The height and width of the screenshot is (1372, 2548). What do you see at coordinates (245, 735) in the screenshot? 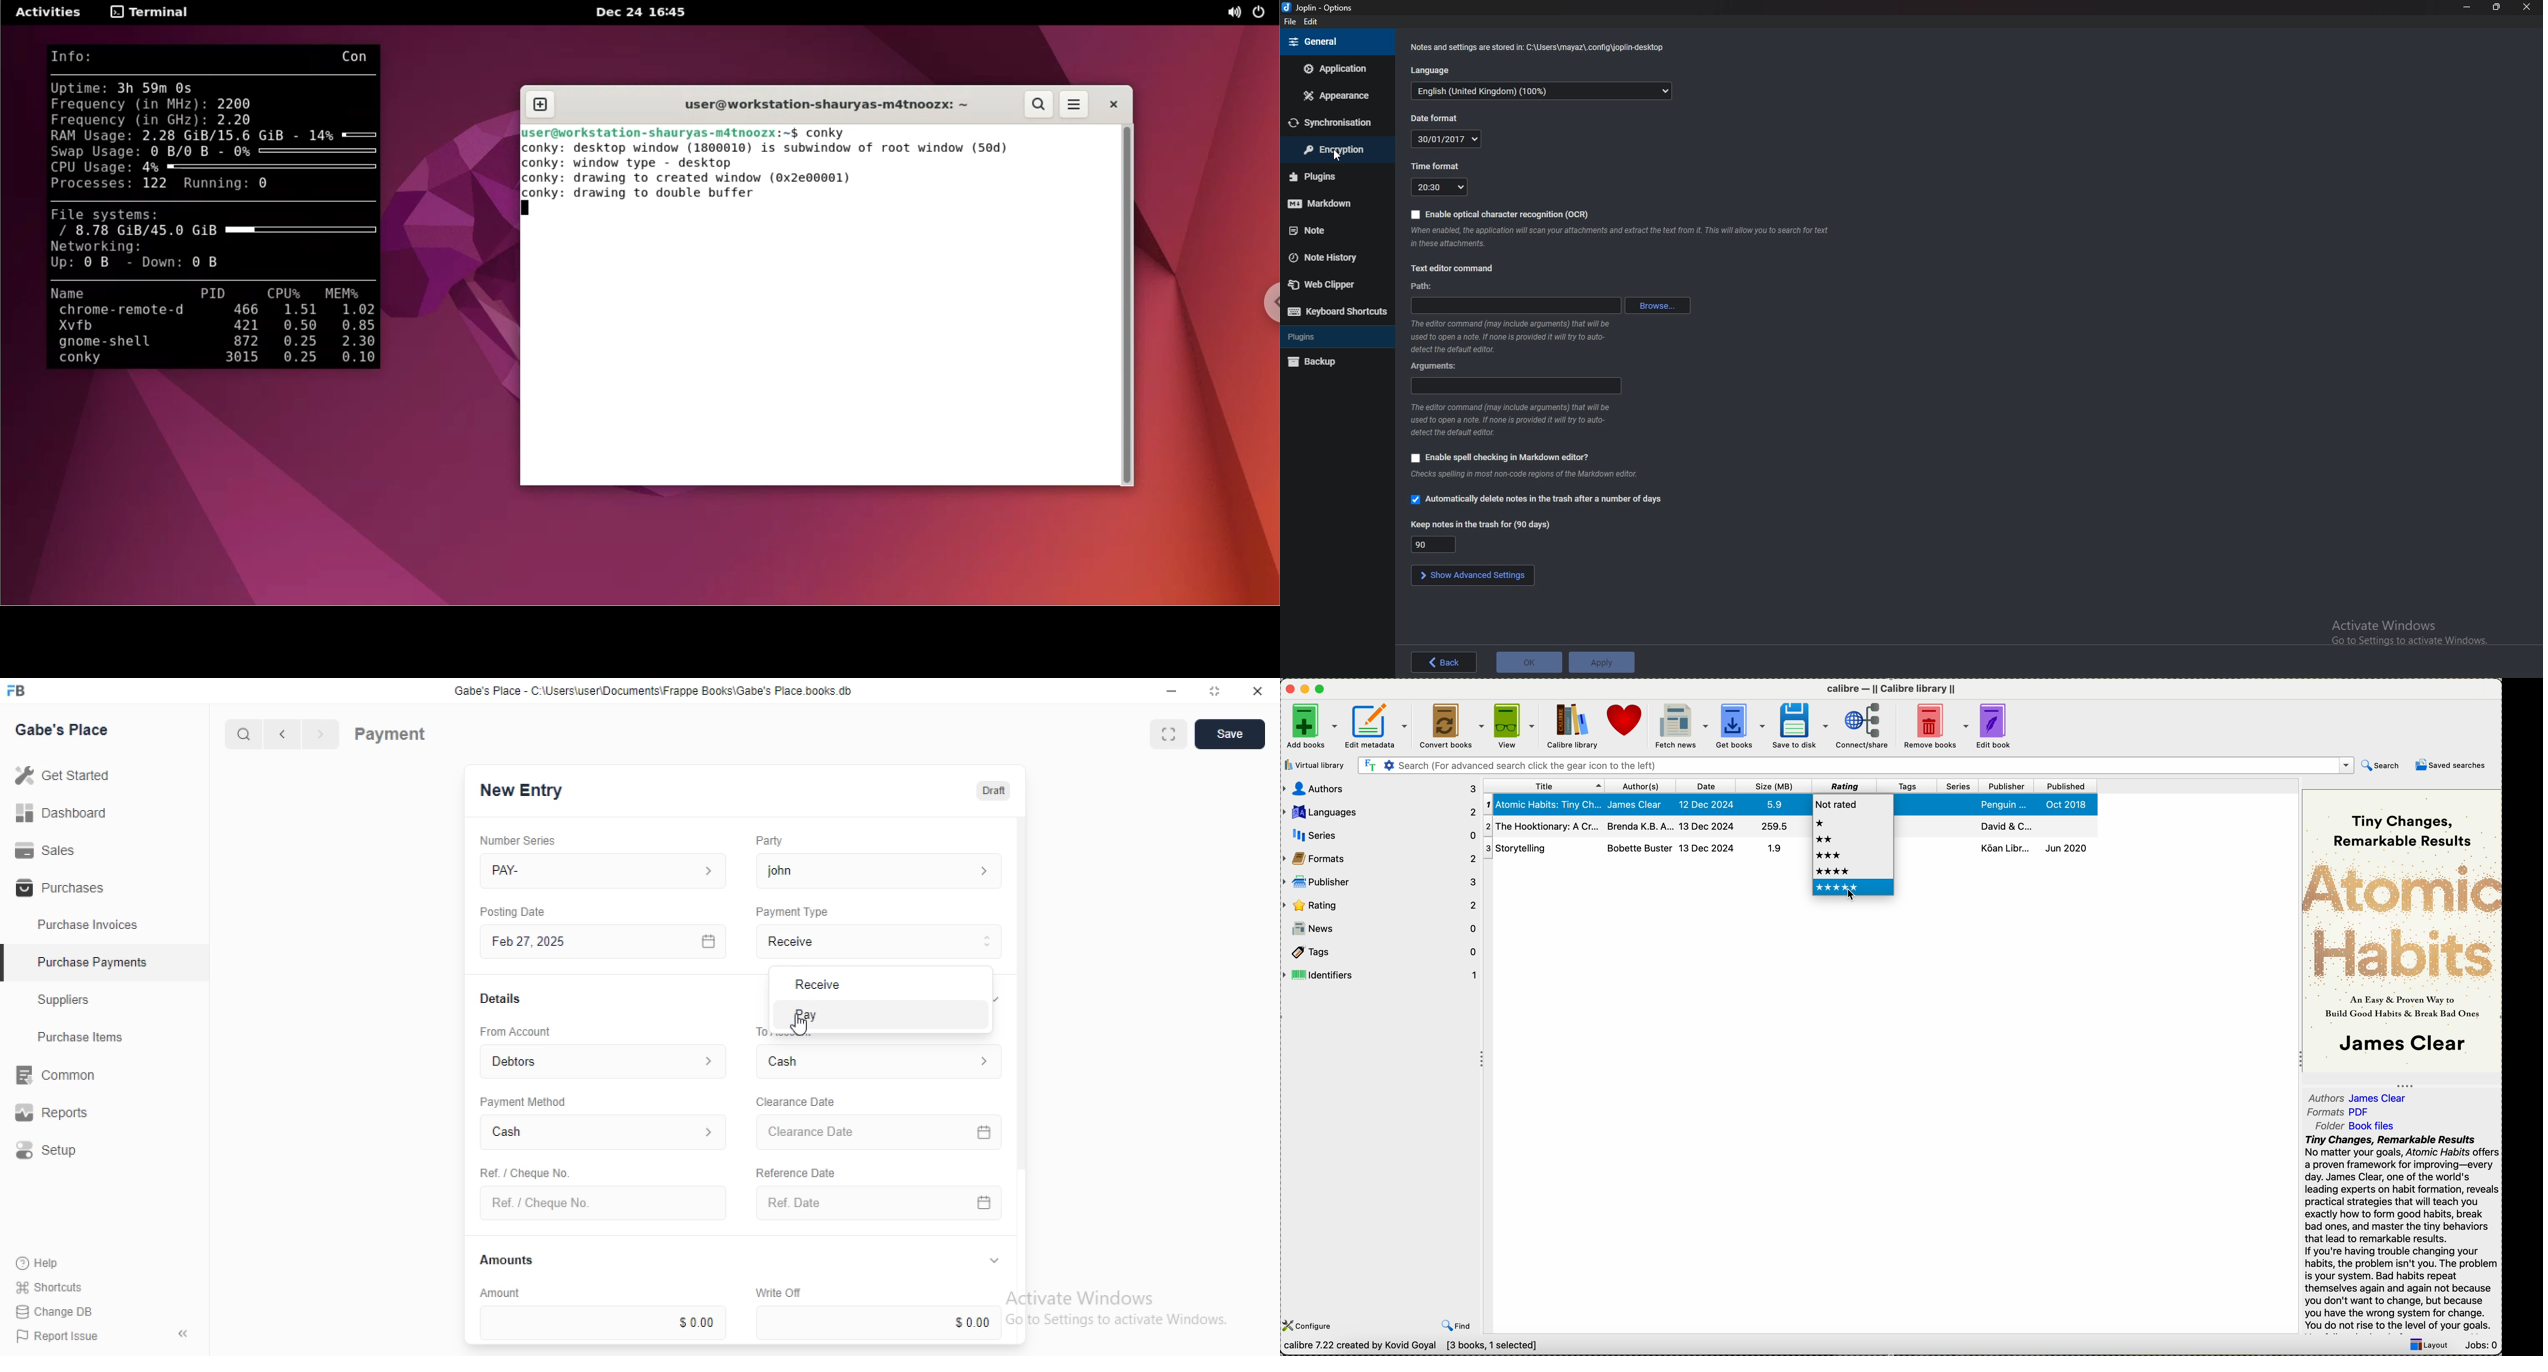
I see `search` at bounding box center [245, 735].